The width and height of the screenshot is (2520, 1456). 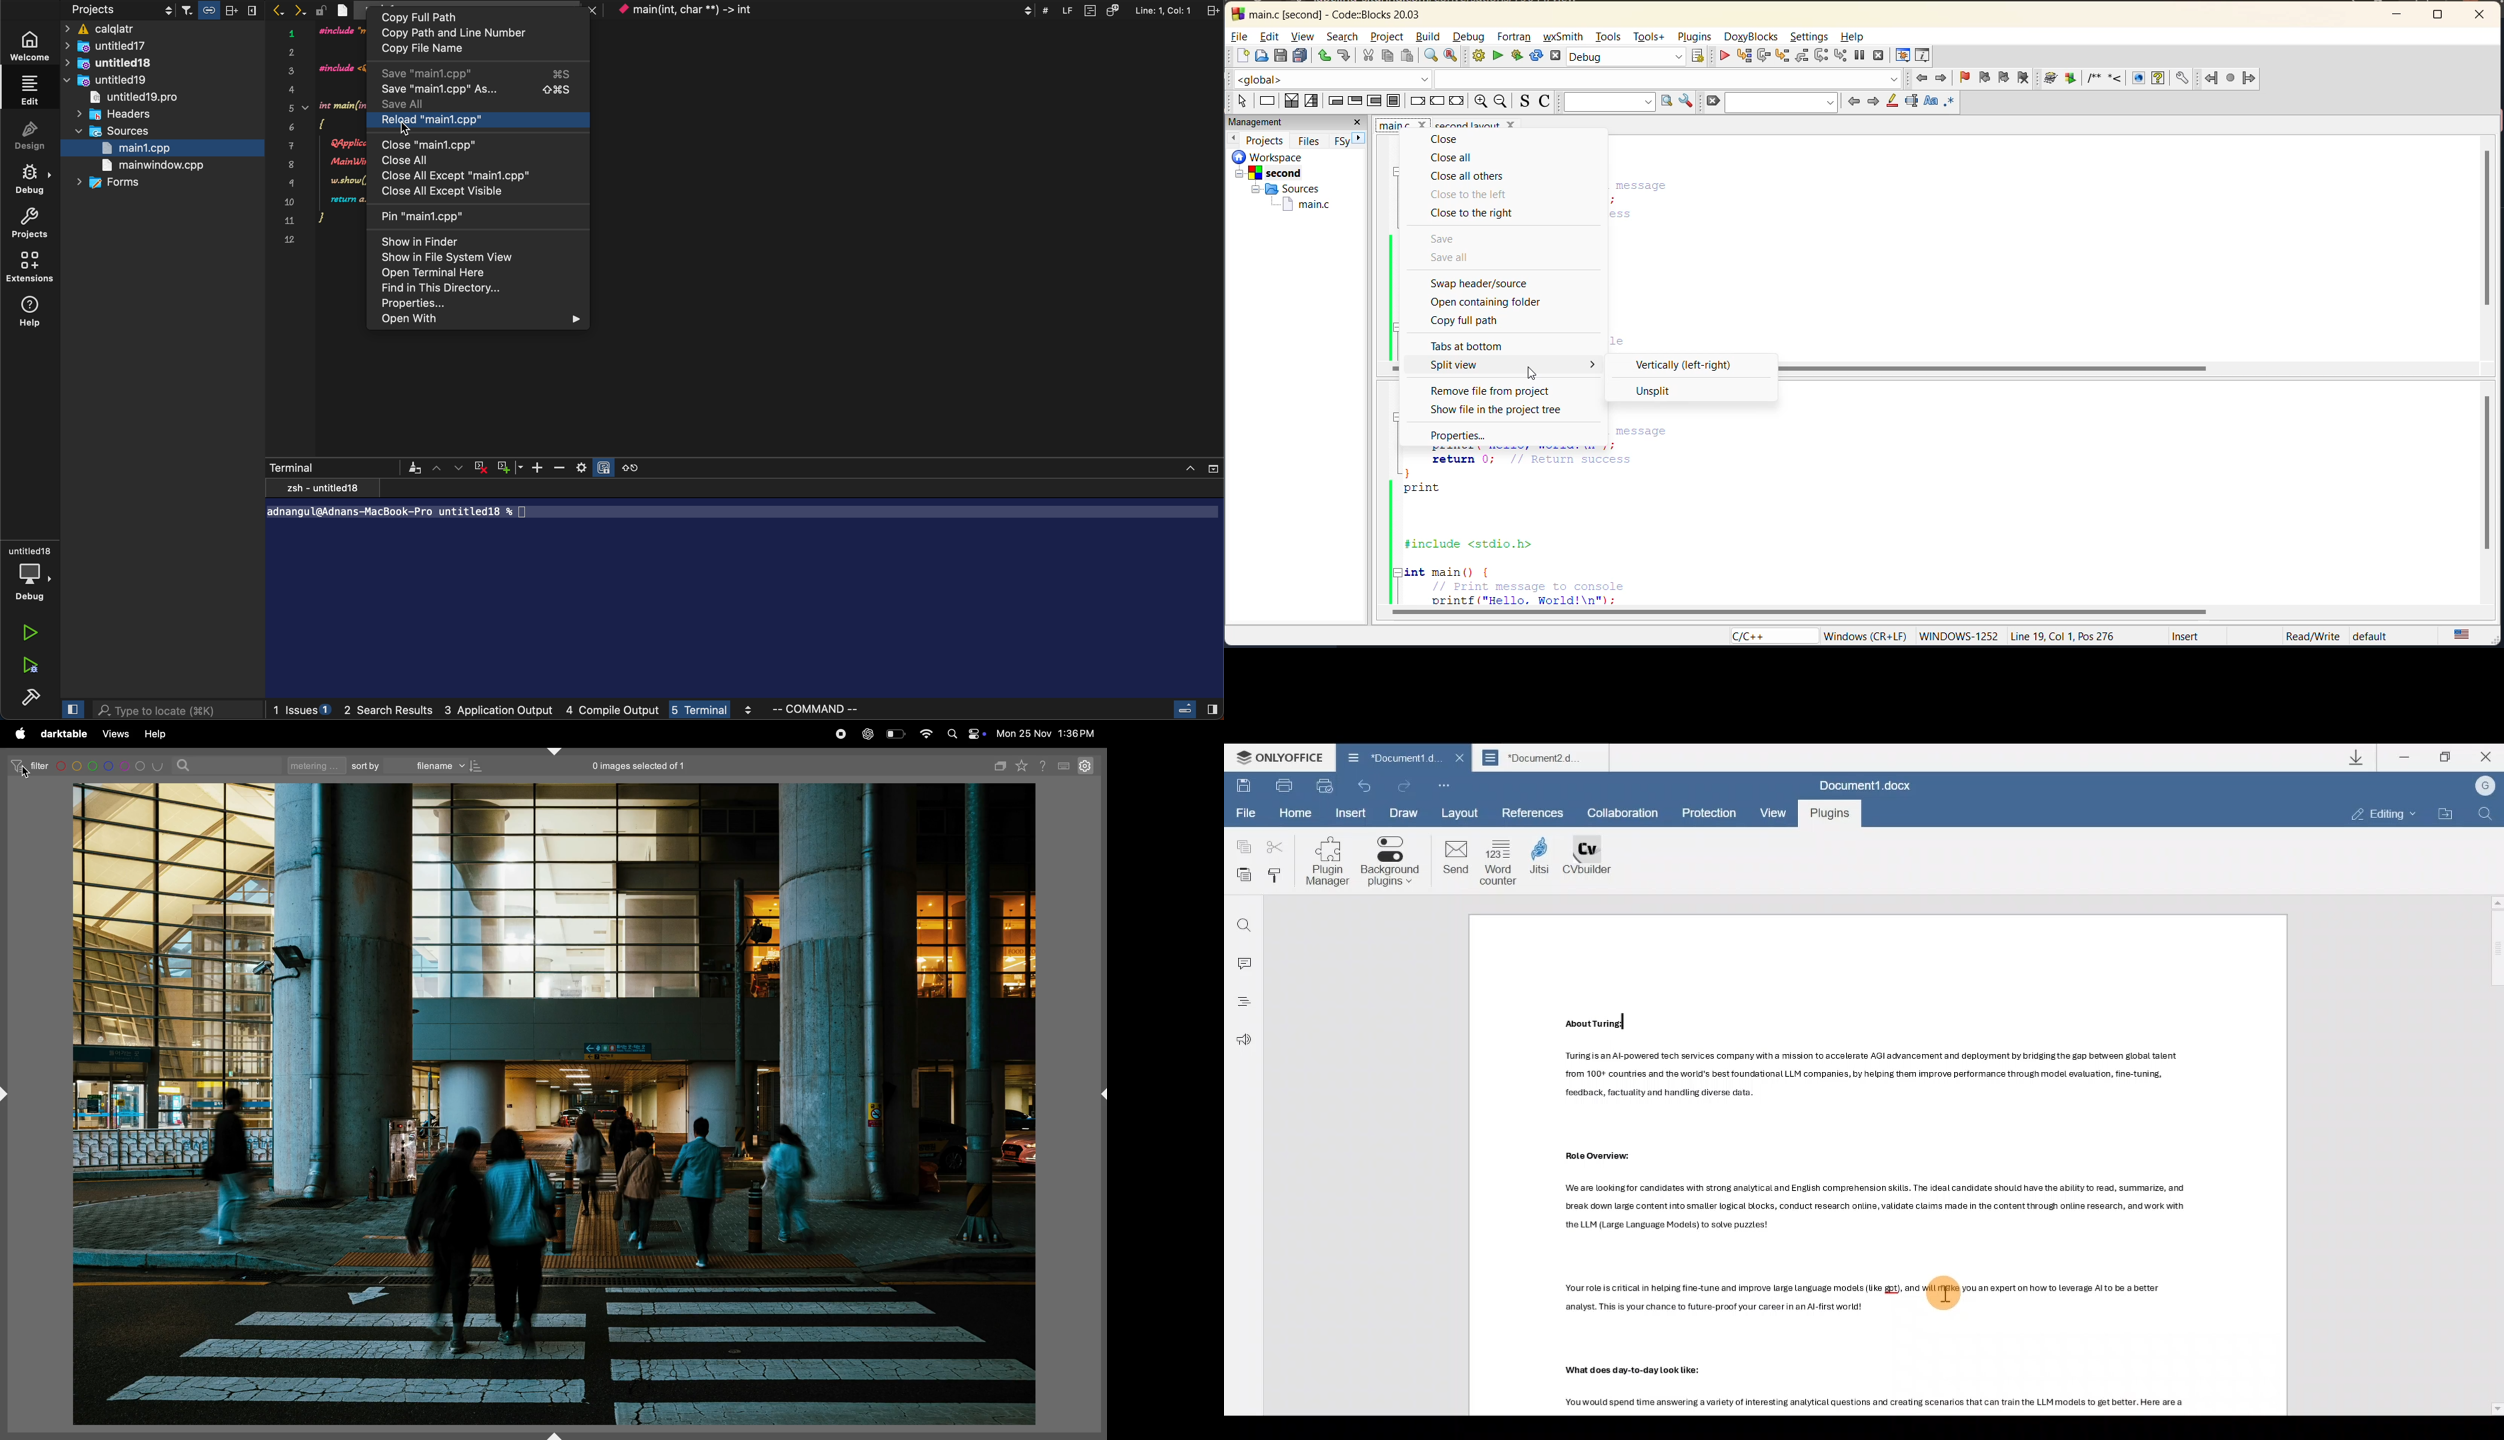 I want to click on vertically, so click(x=1691, y=366).